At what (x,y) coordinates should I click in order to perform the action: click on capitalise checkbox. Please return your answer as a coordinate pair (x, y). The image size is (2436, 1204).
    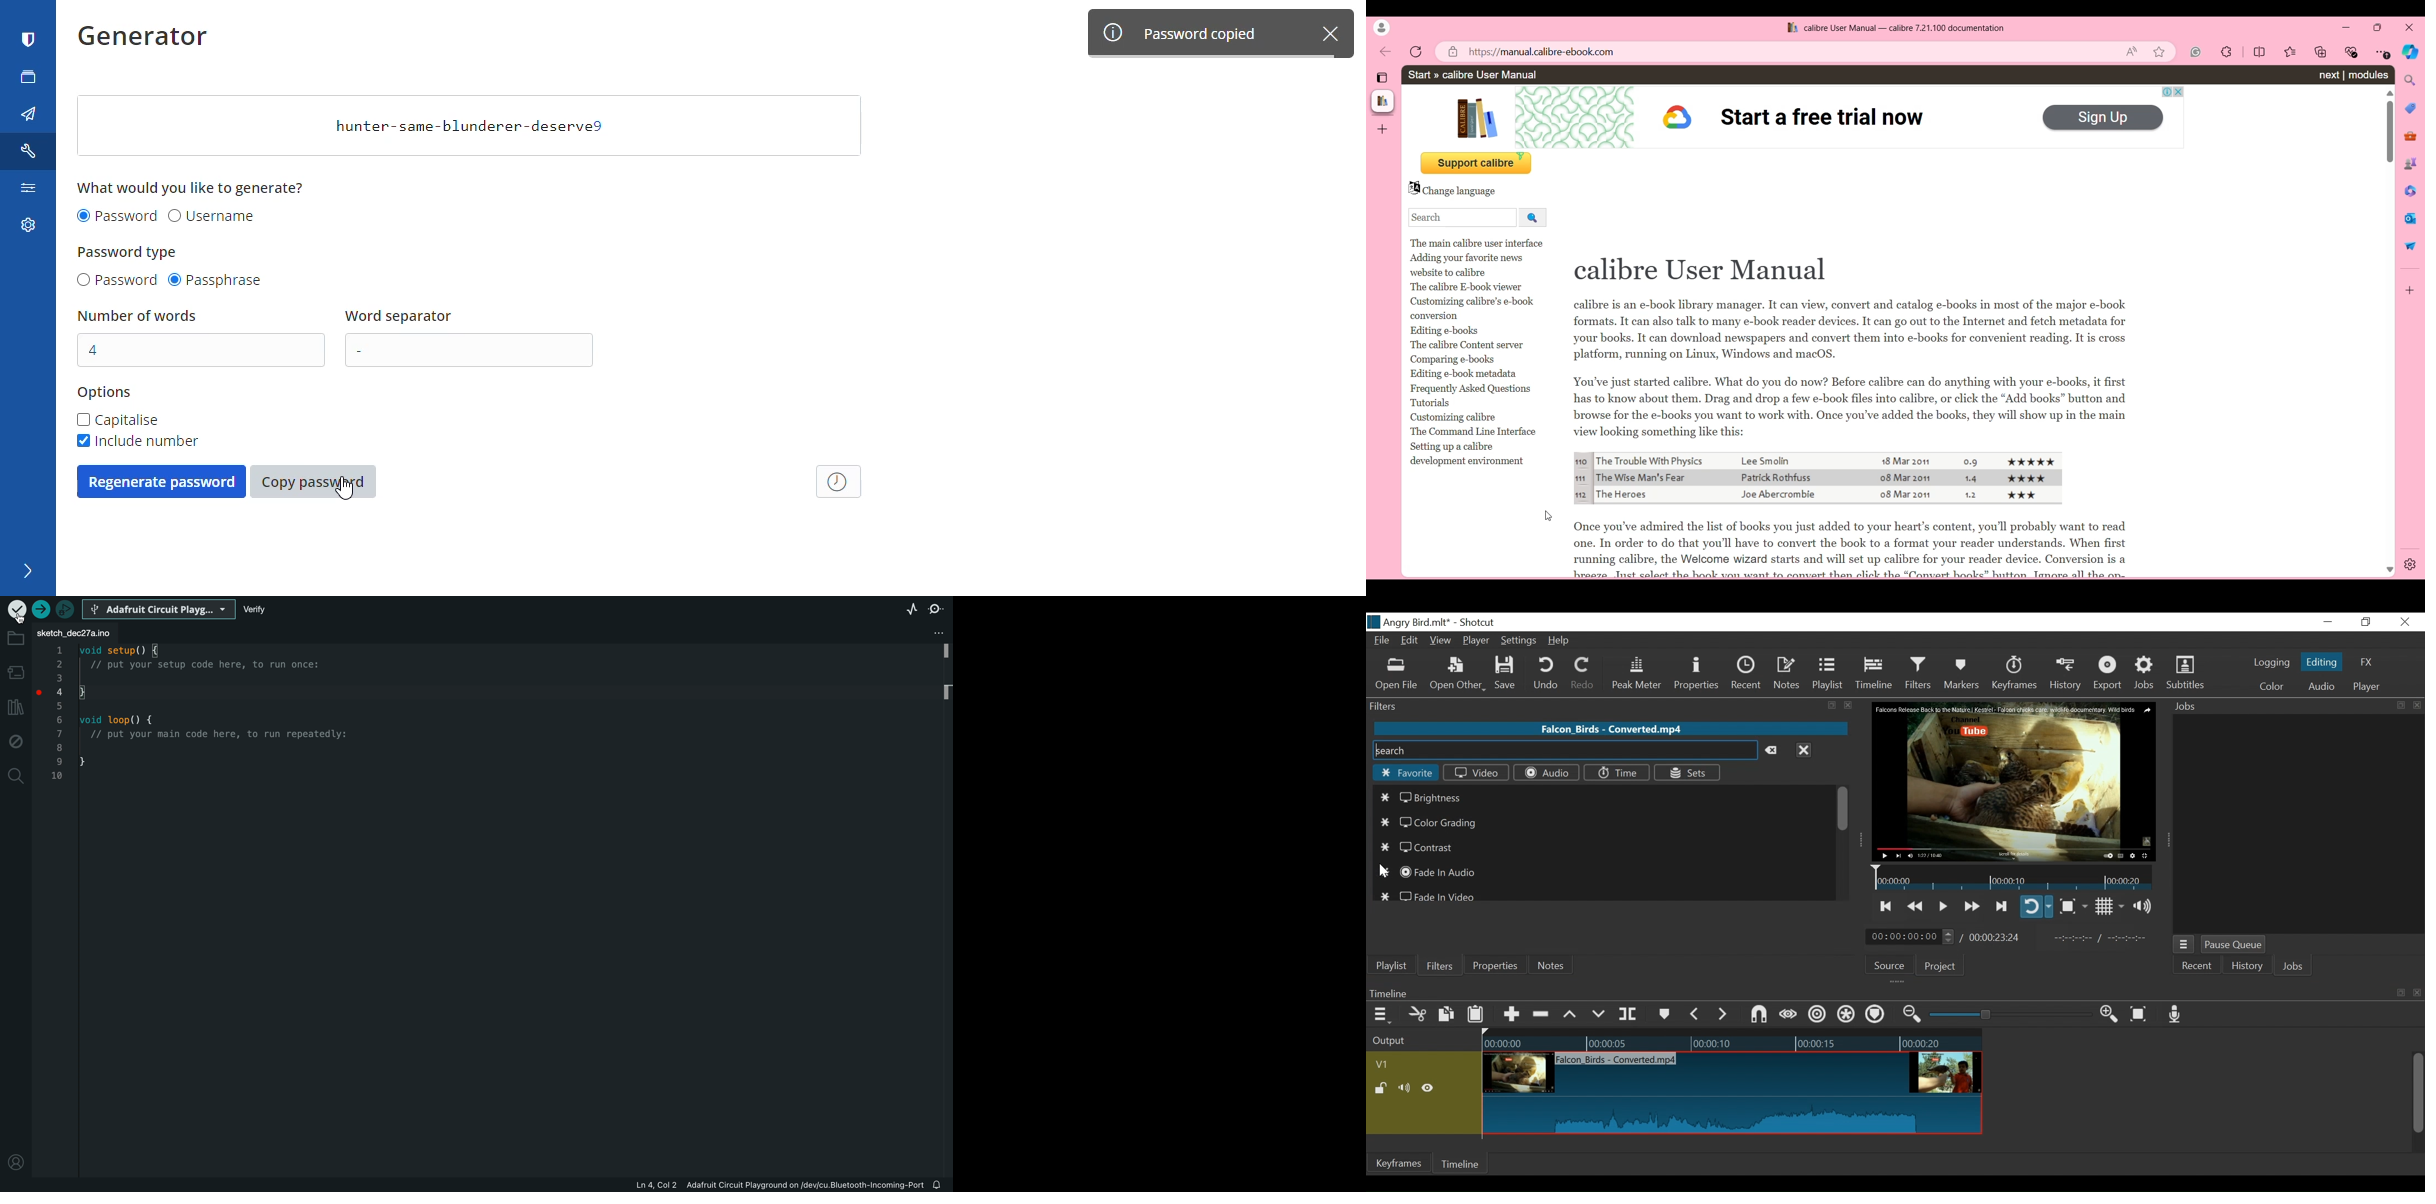
    Looking at the image, I should click on (119, 420).